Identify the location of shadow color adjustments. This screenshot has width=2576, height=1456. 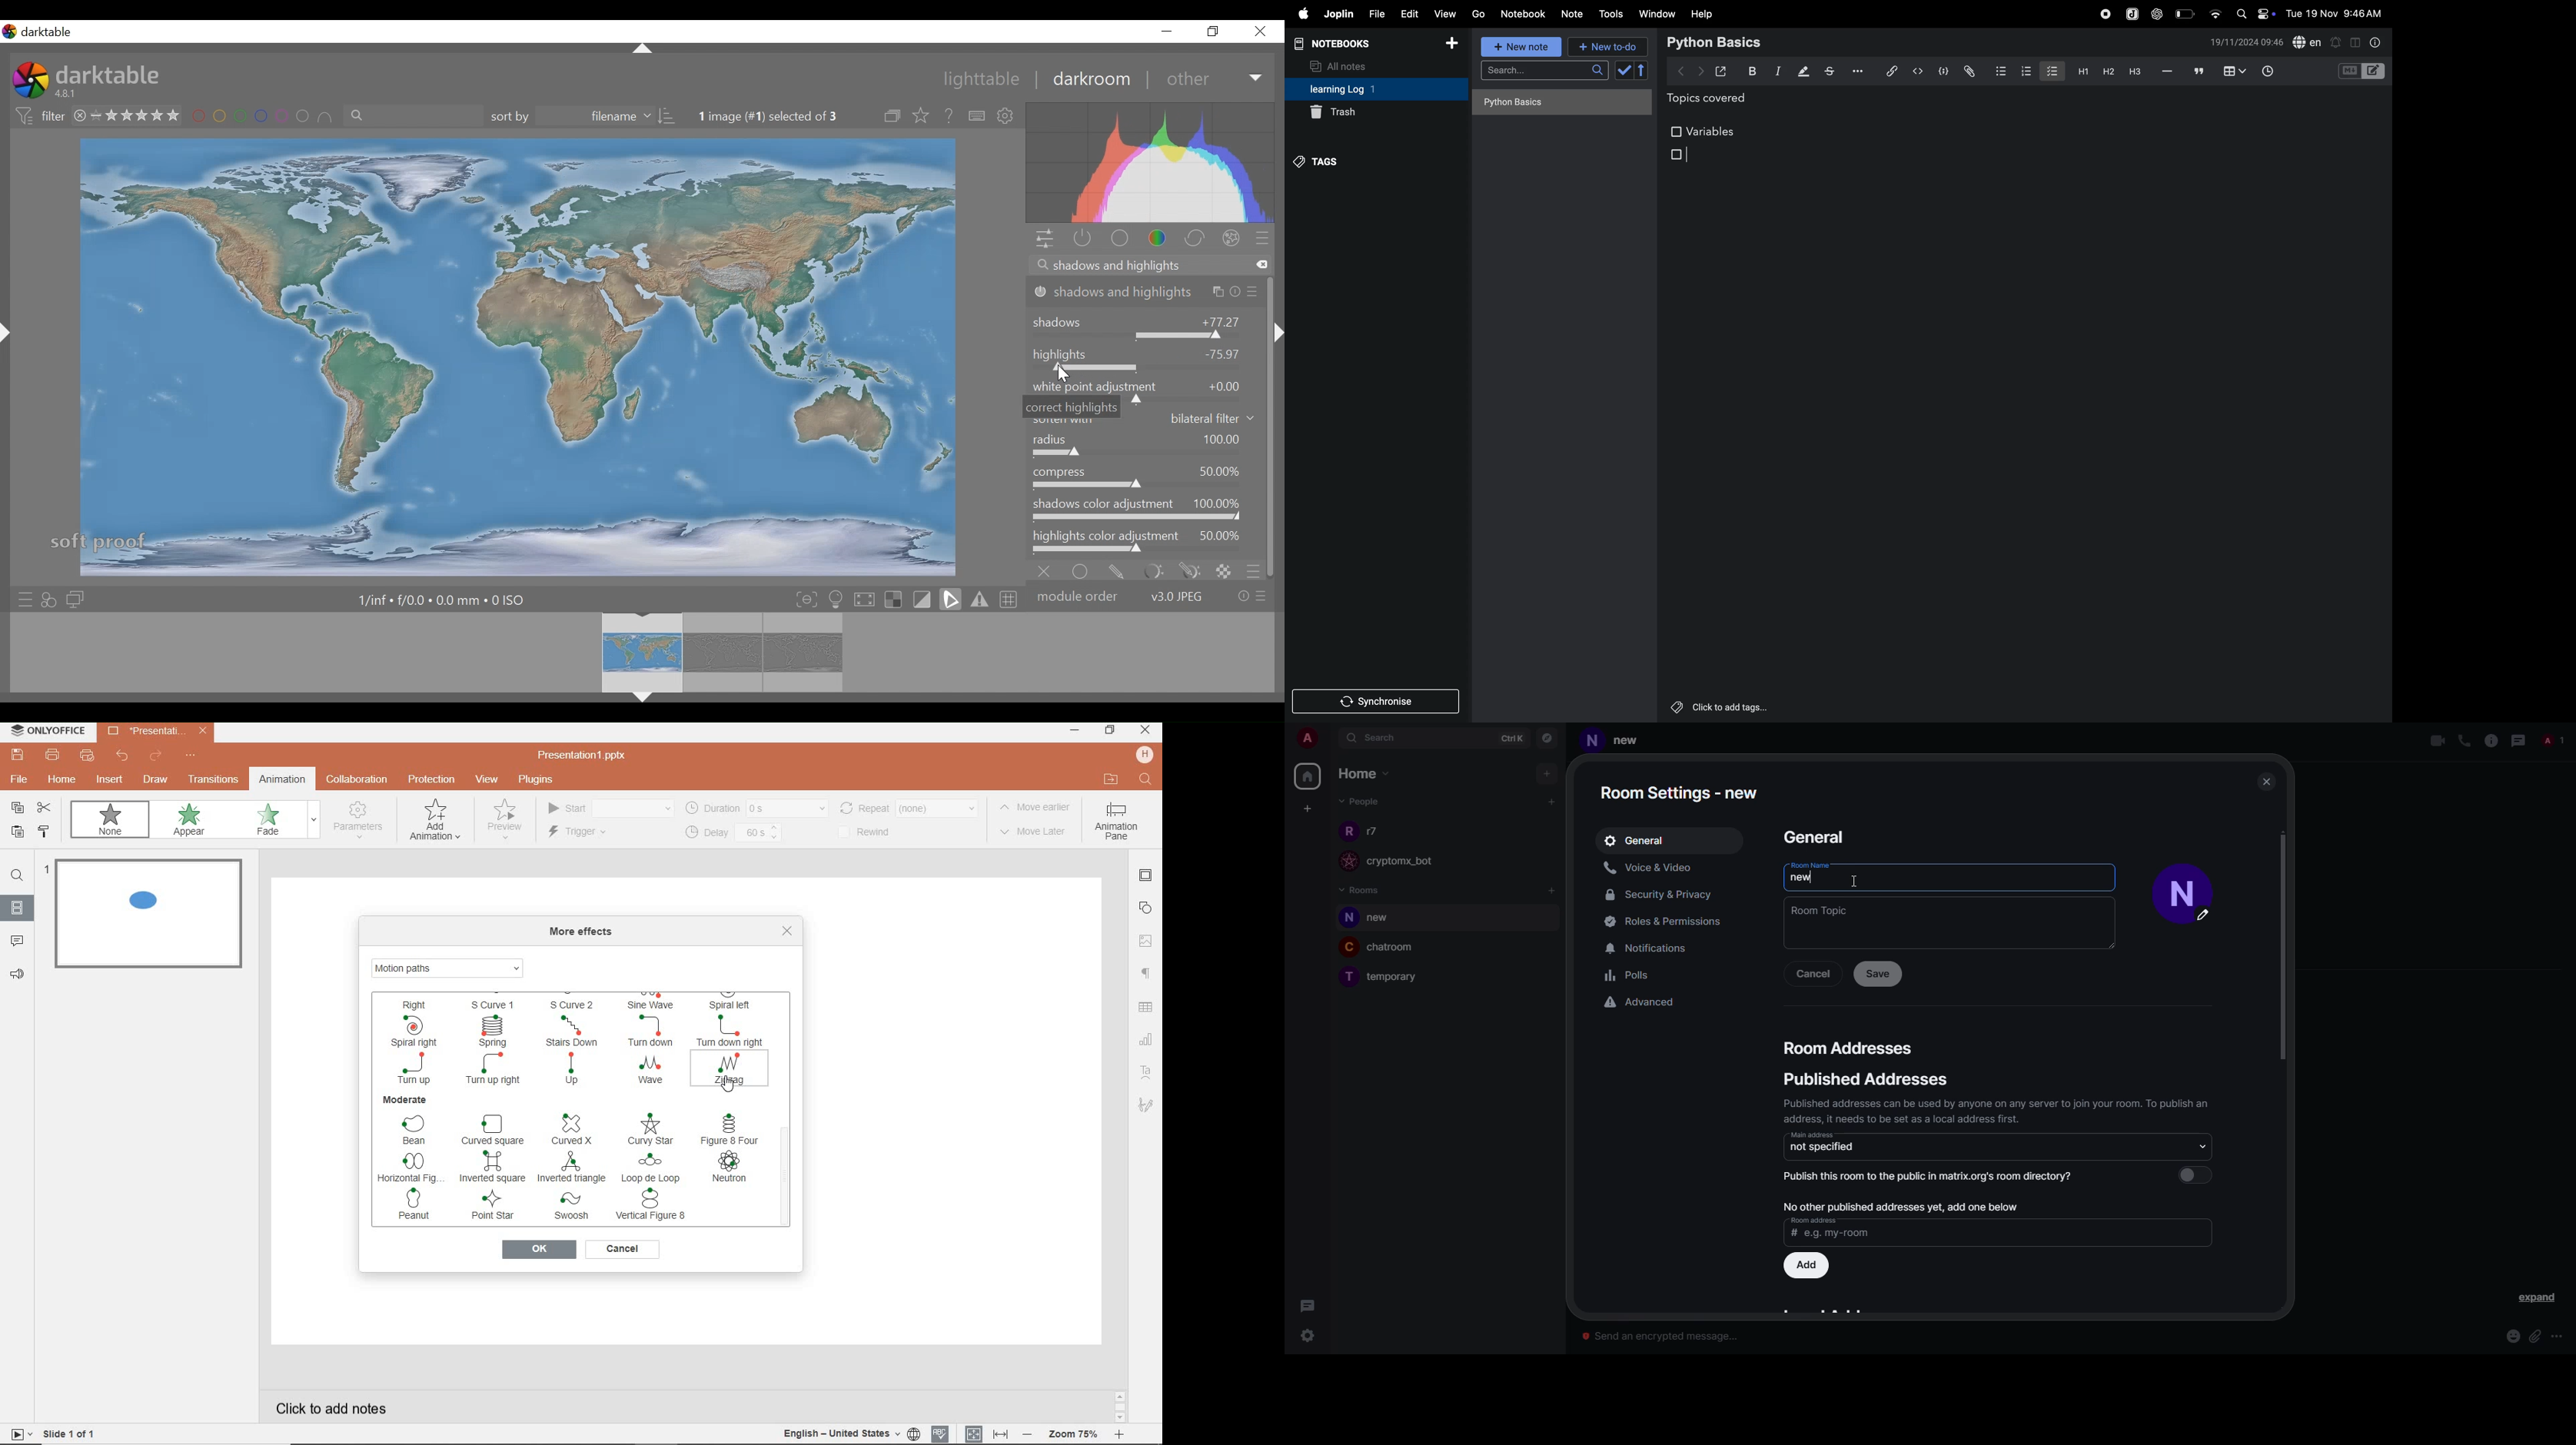
(1145, 510).